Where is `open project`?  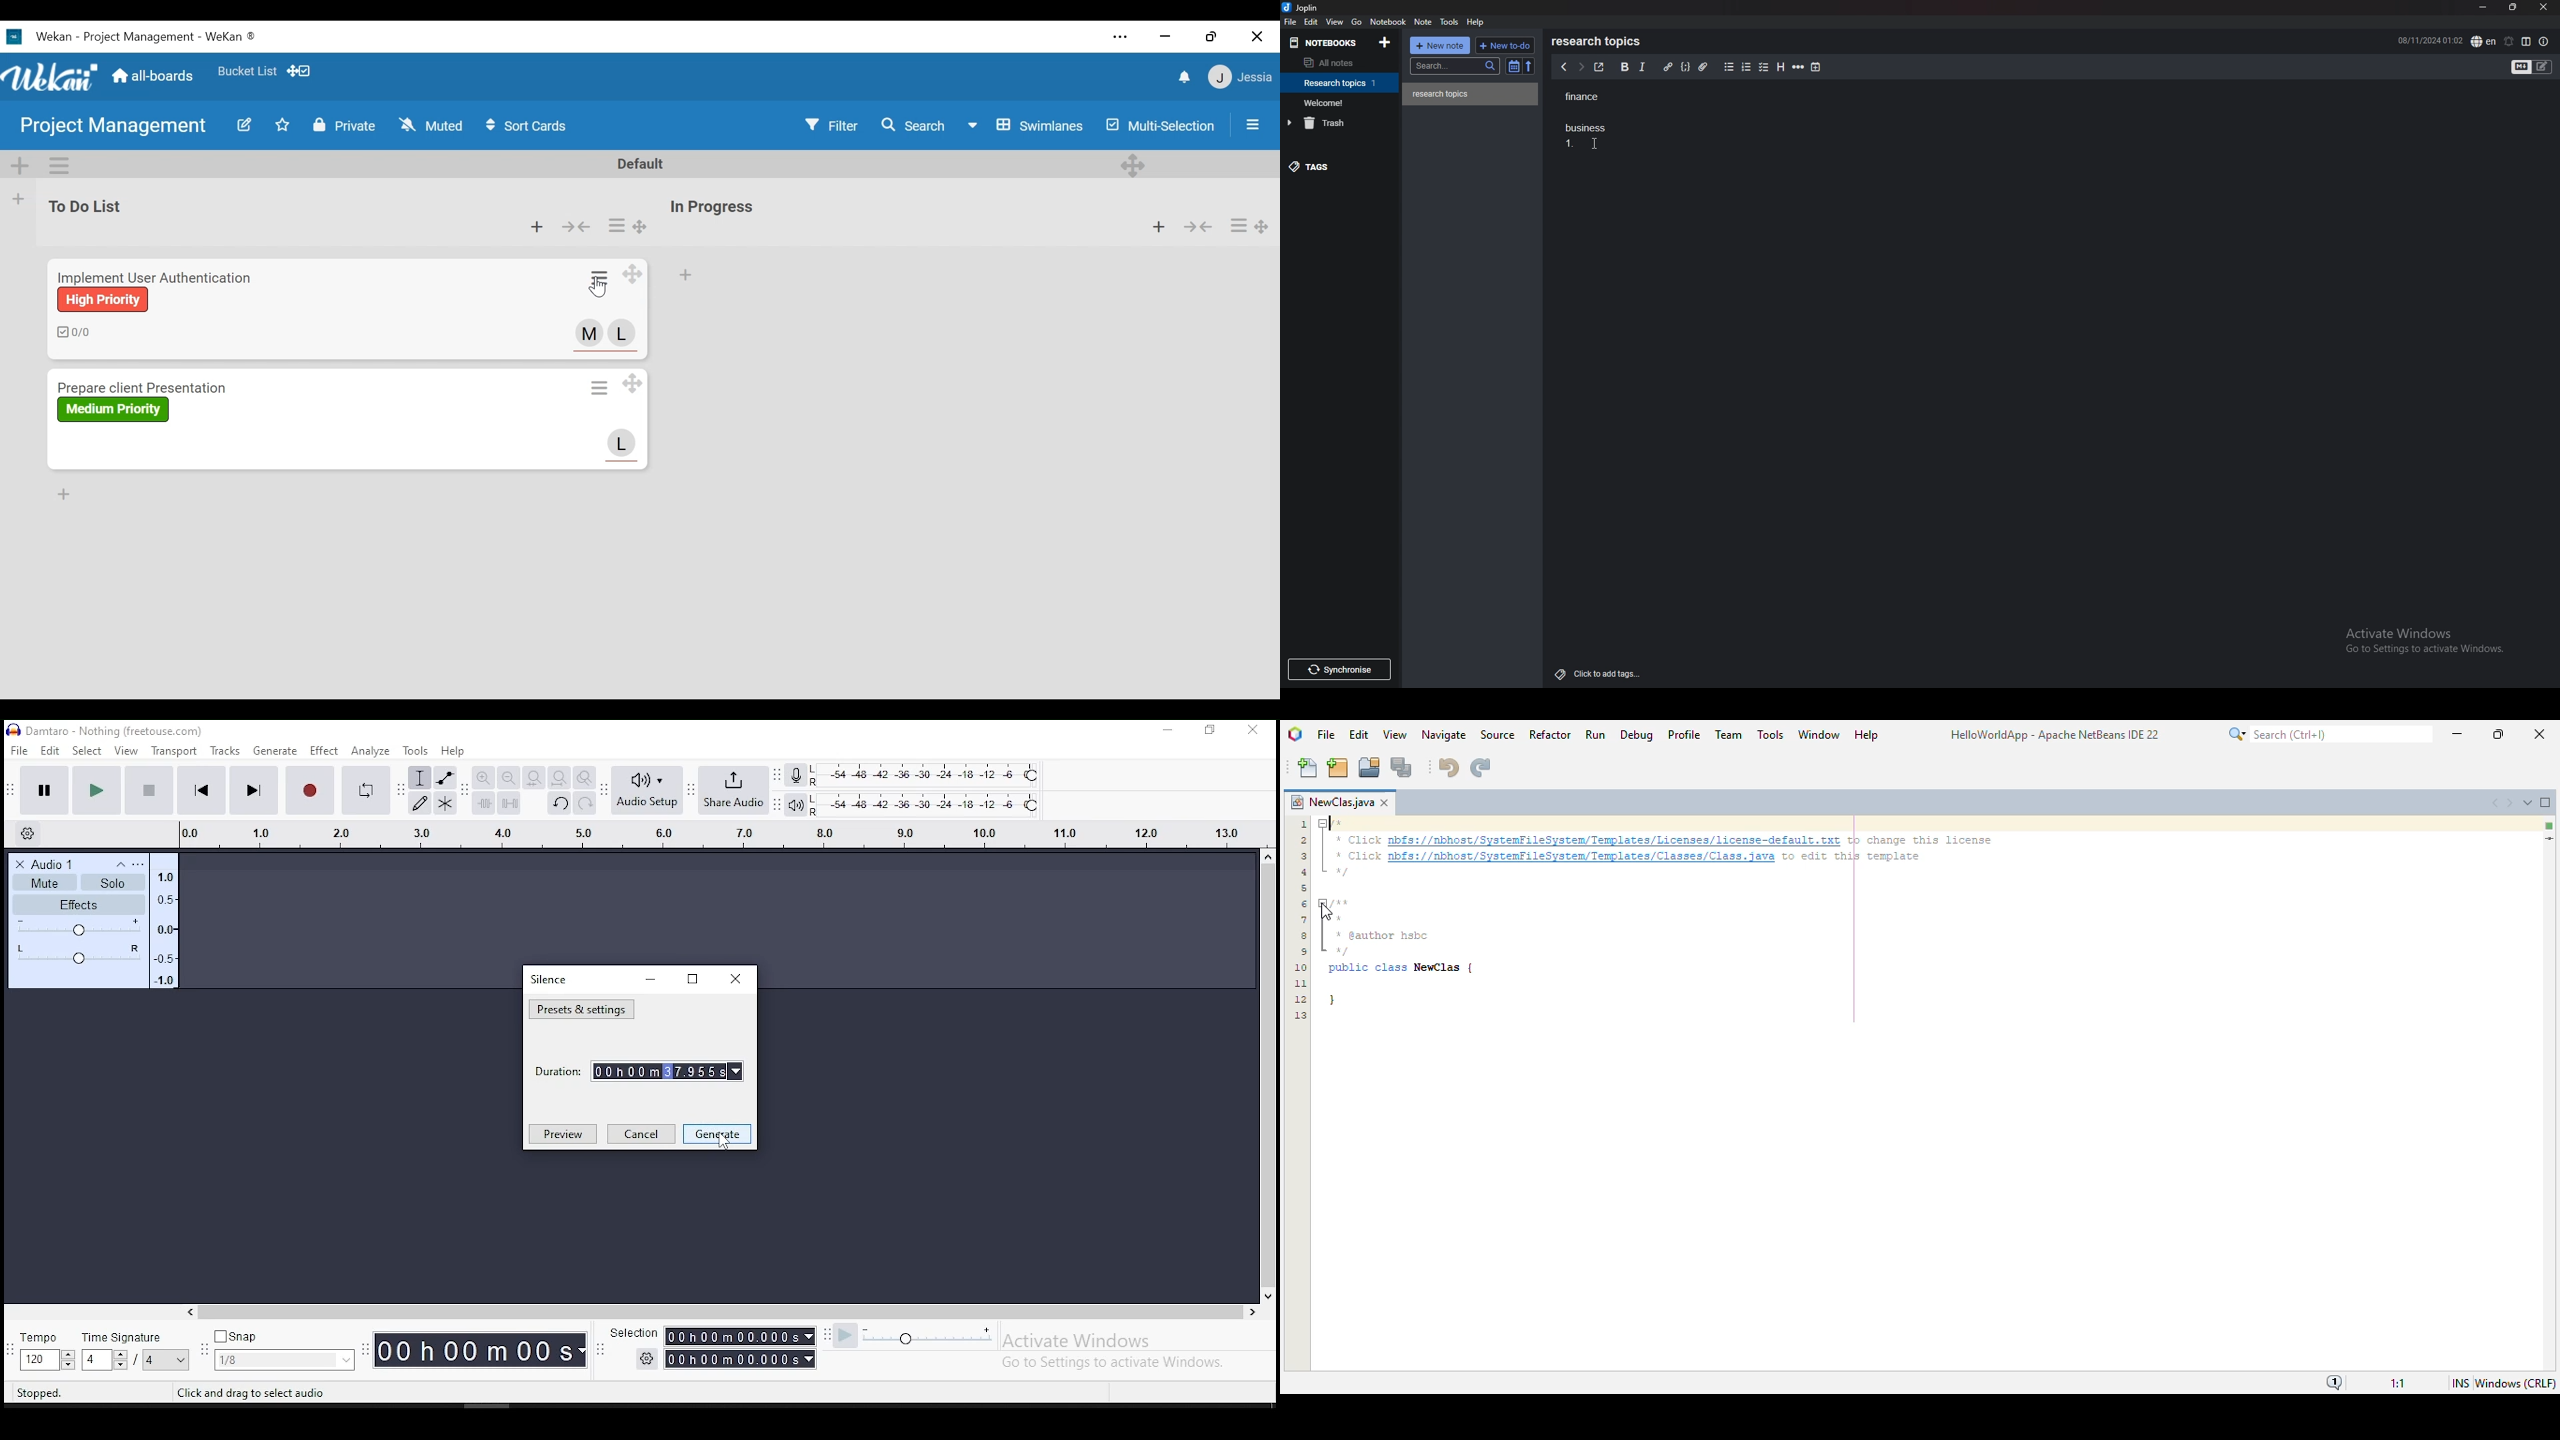 open project is located at coordinates (1369, 766).